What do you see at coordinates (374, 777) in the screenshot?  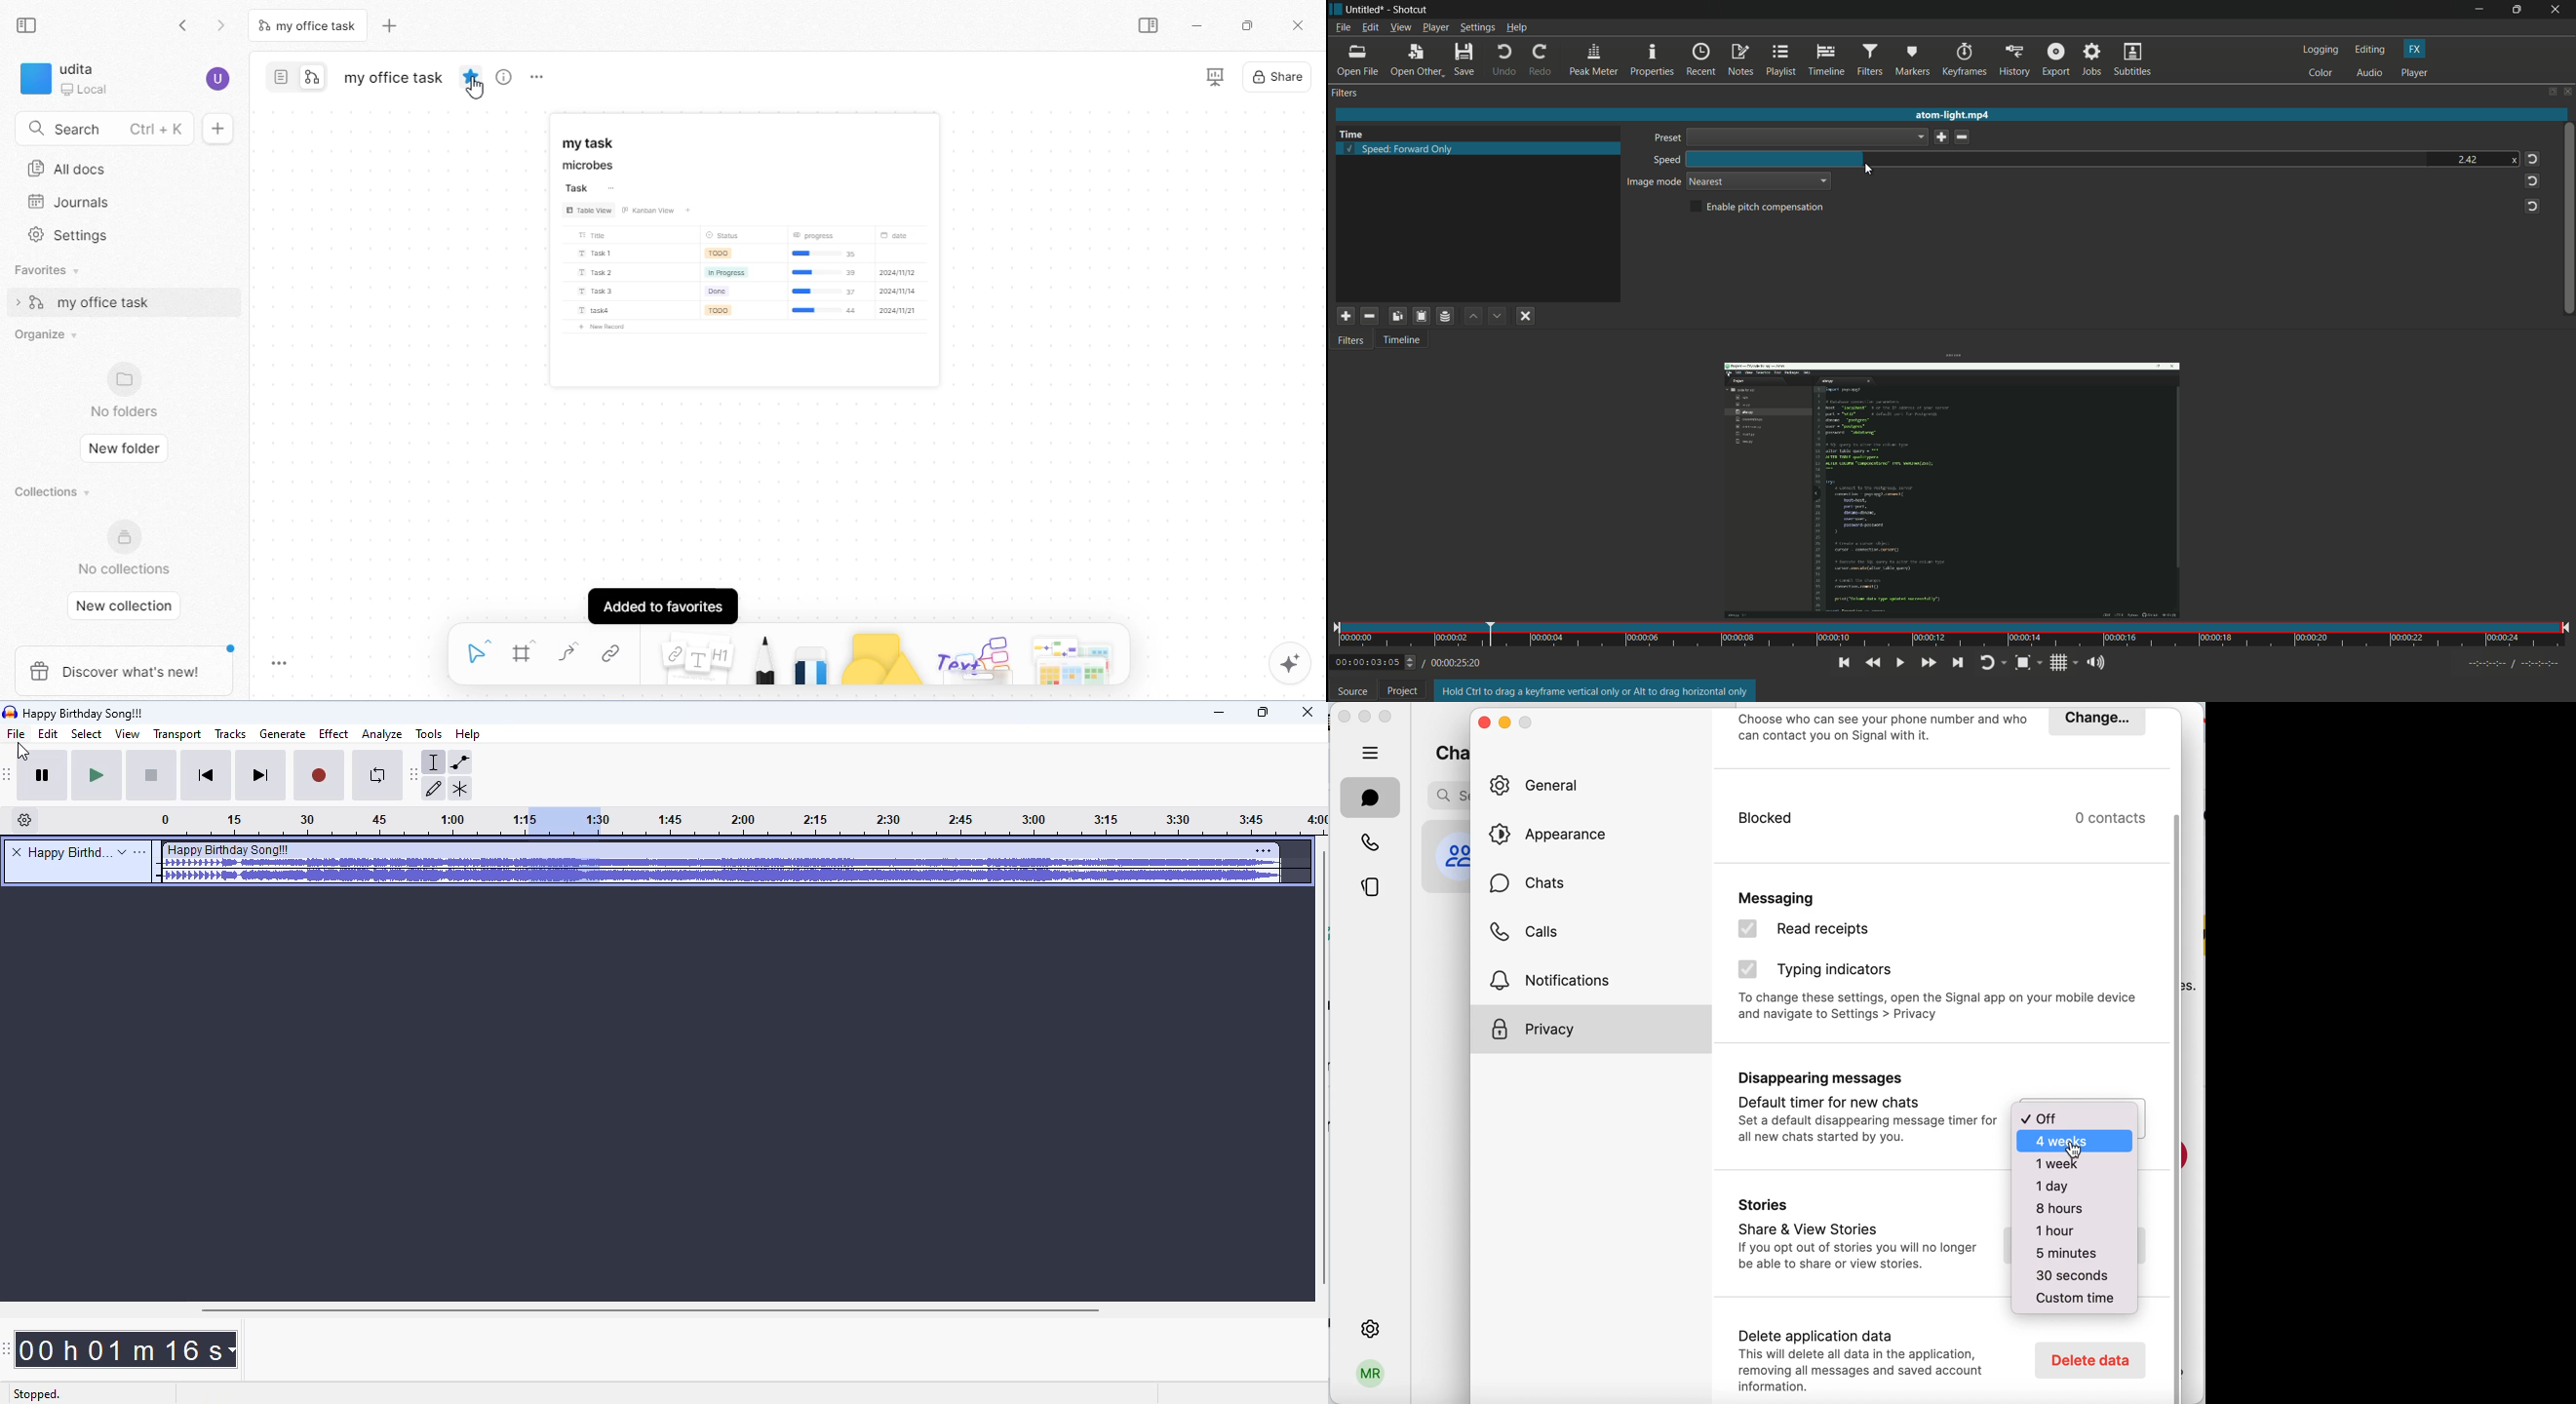 I see `enable looping` at bounding box center [374, 777].